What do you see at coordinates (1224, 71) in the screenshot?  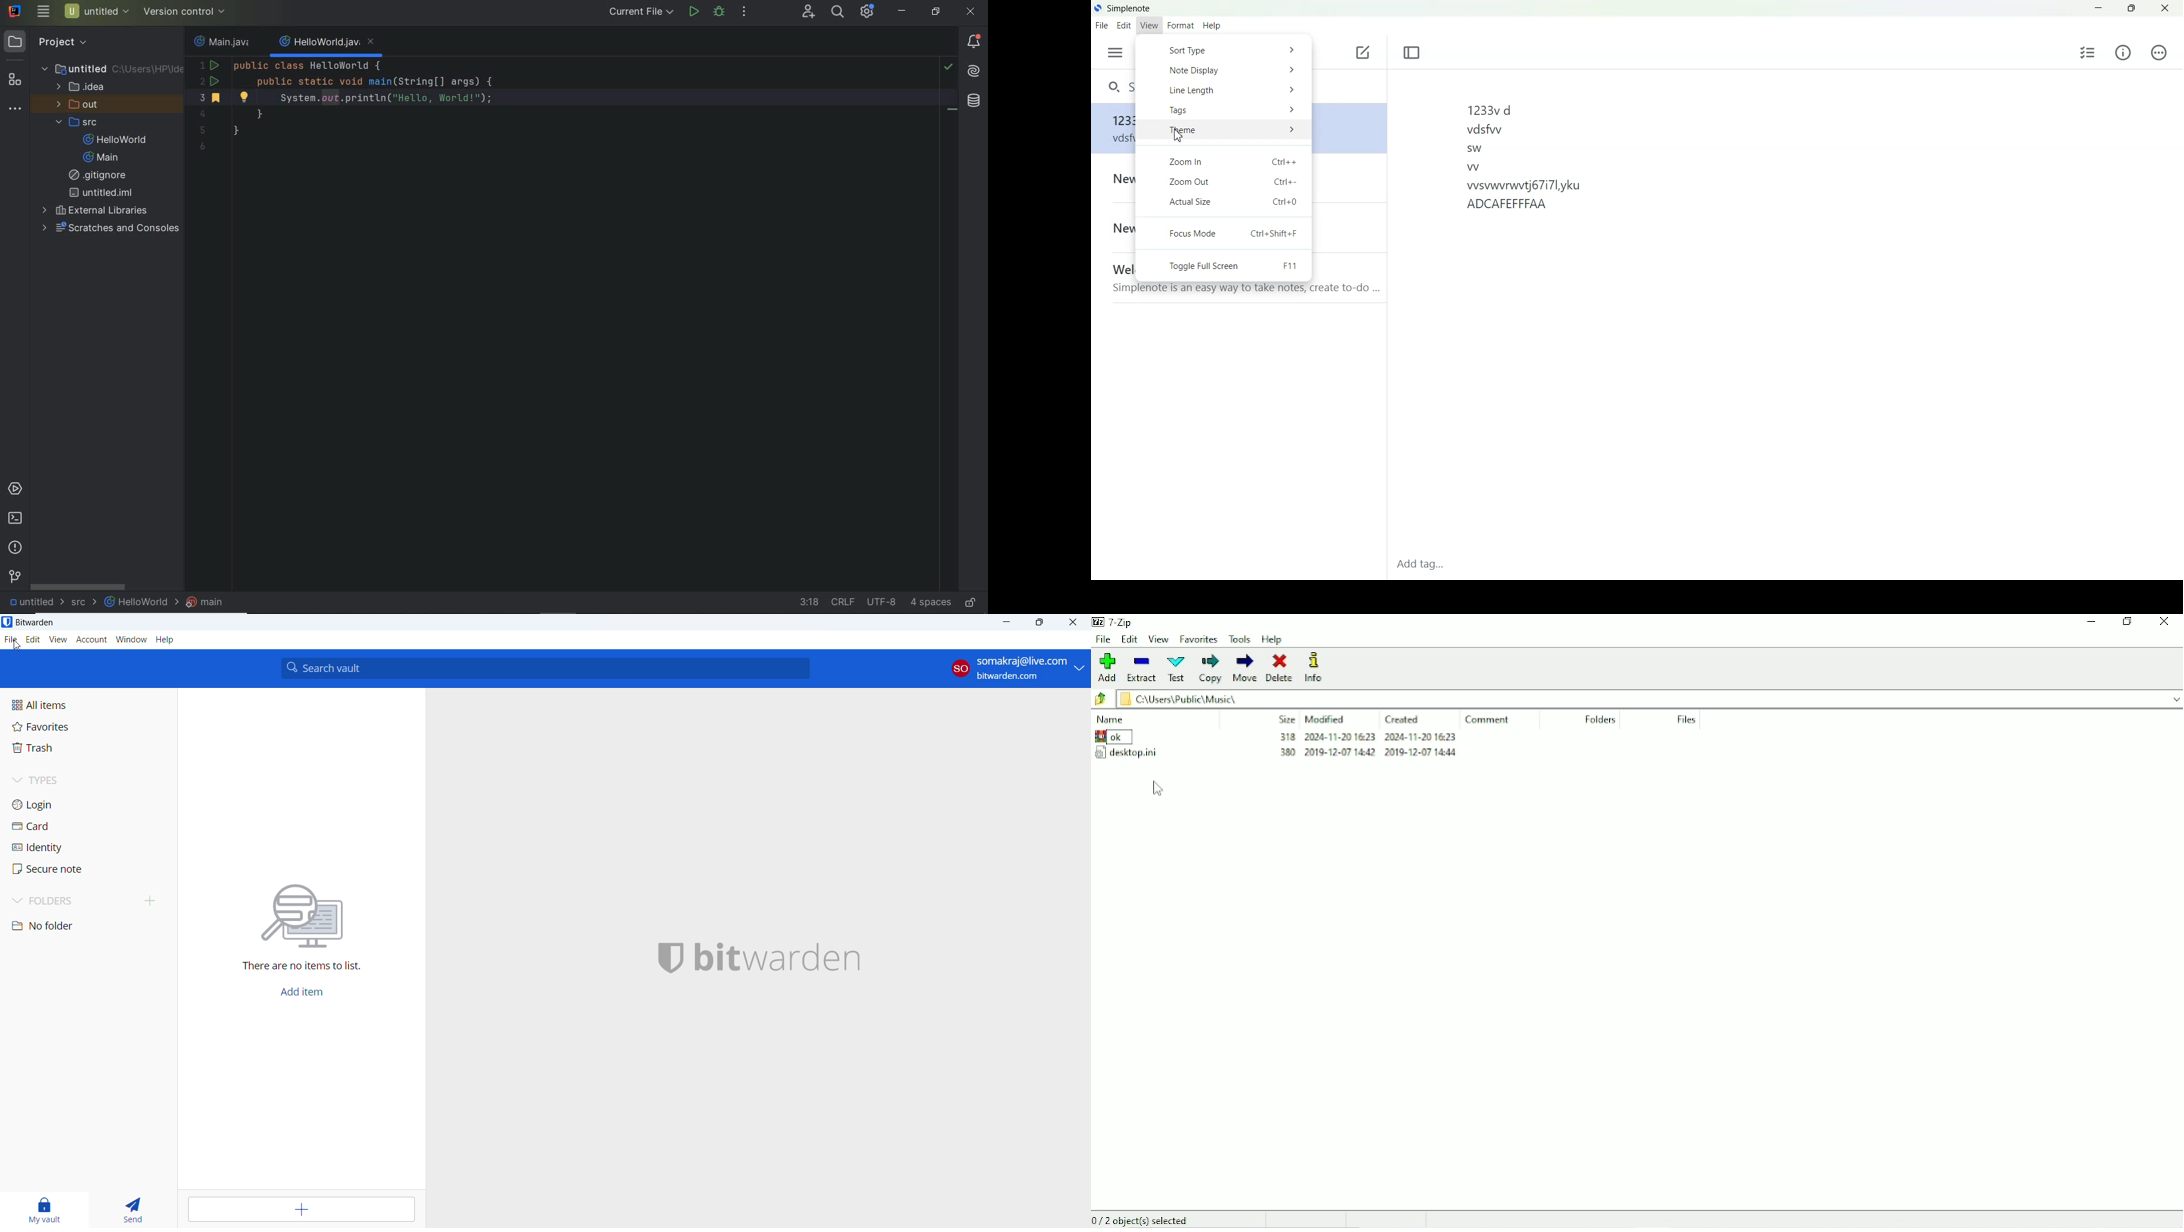 I see `Note Display` at bounding box center [1224, 71].